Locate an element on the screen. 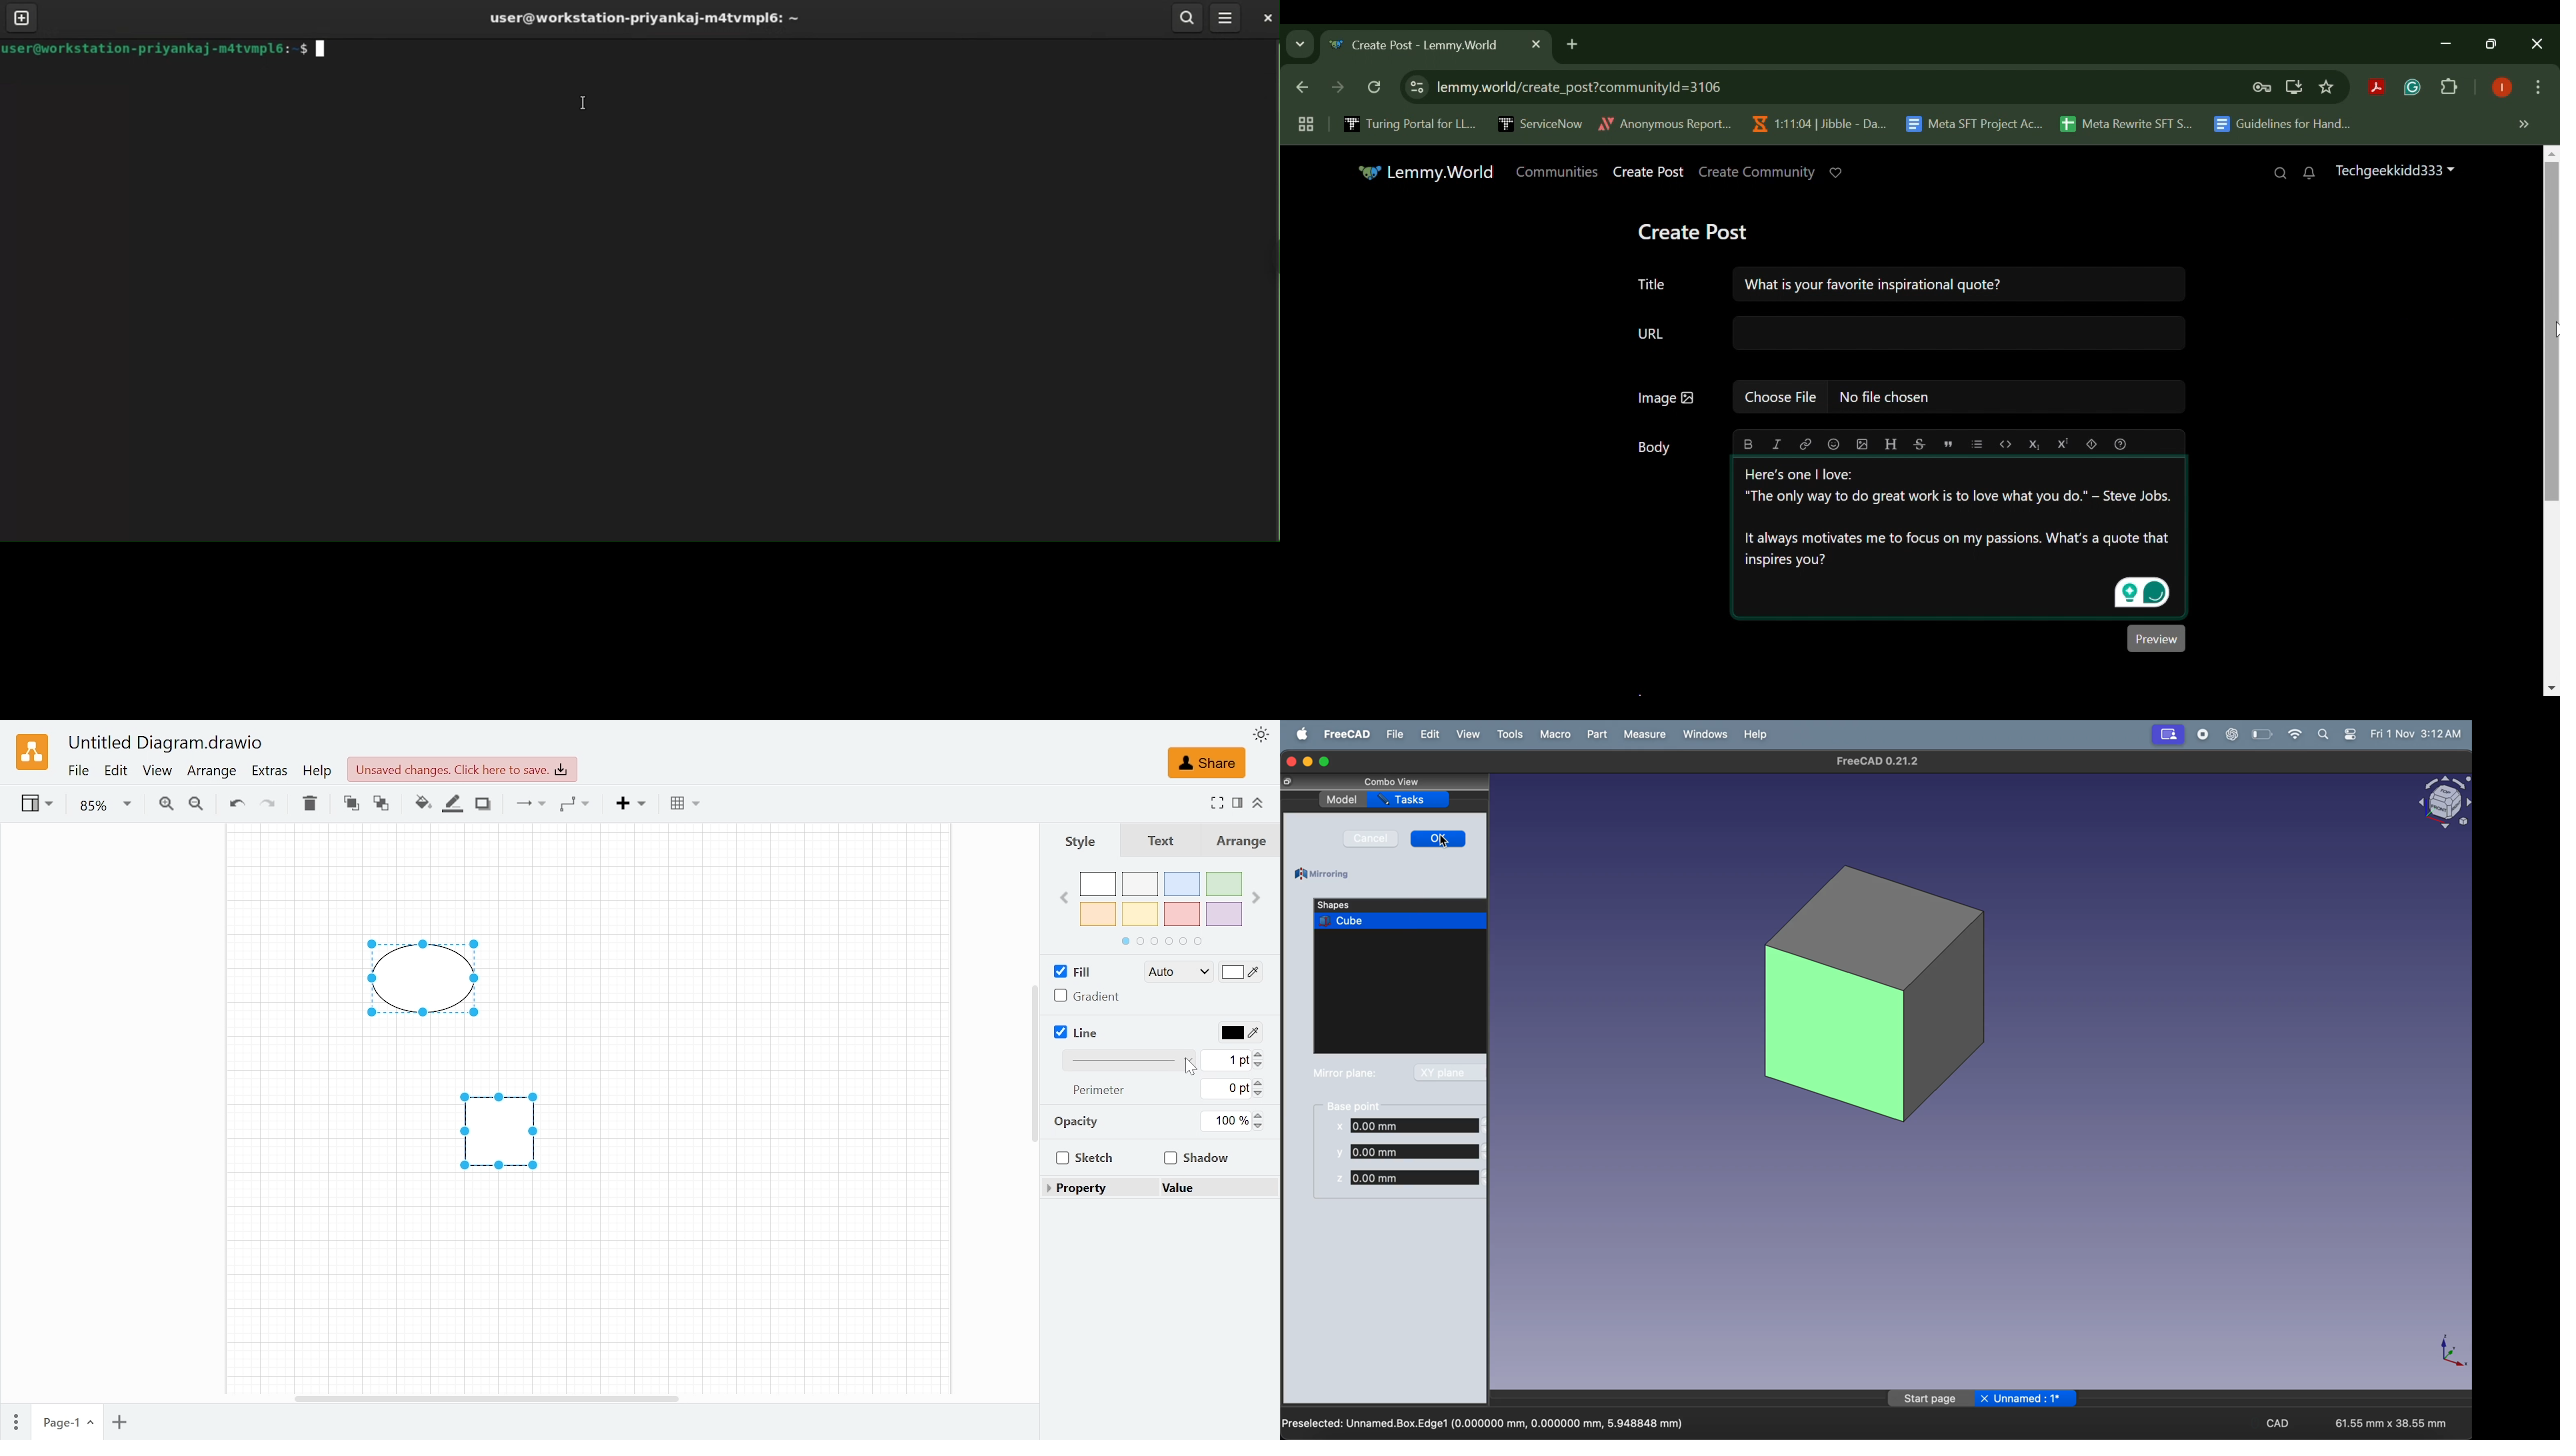 This screenshot has width=2576, height=1456. next is located at coordinates (1258, 897).